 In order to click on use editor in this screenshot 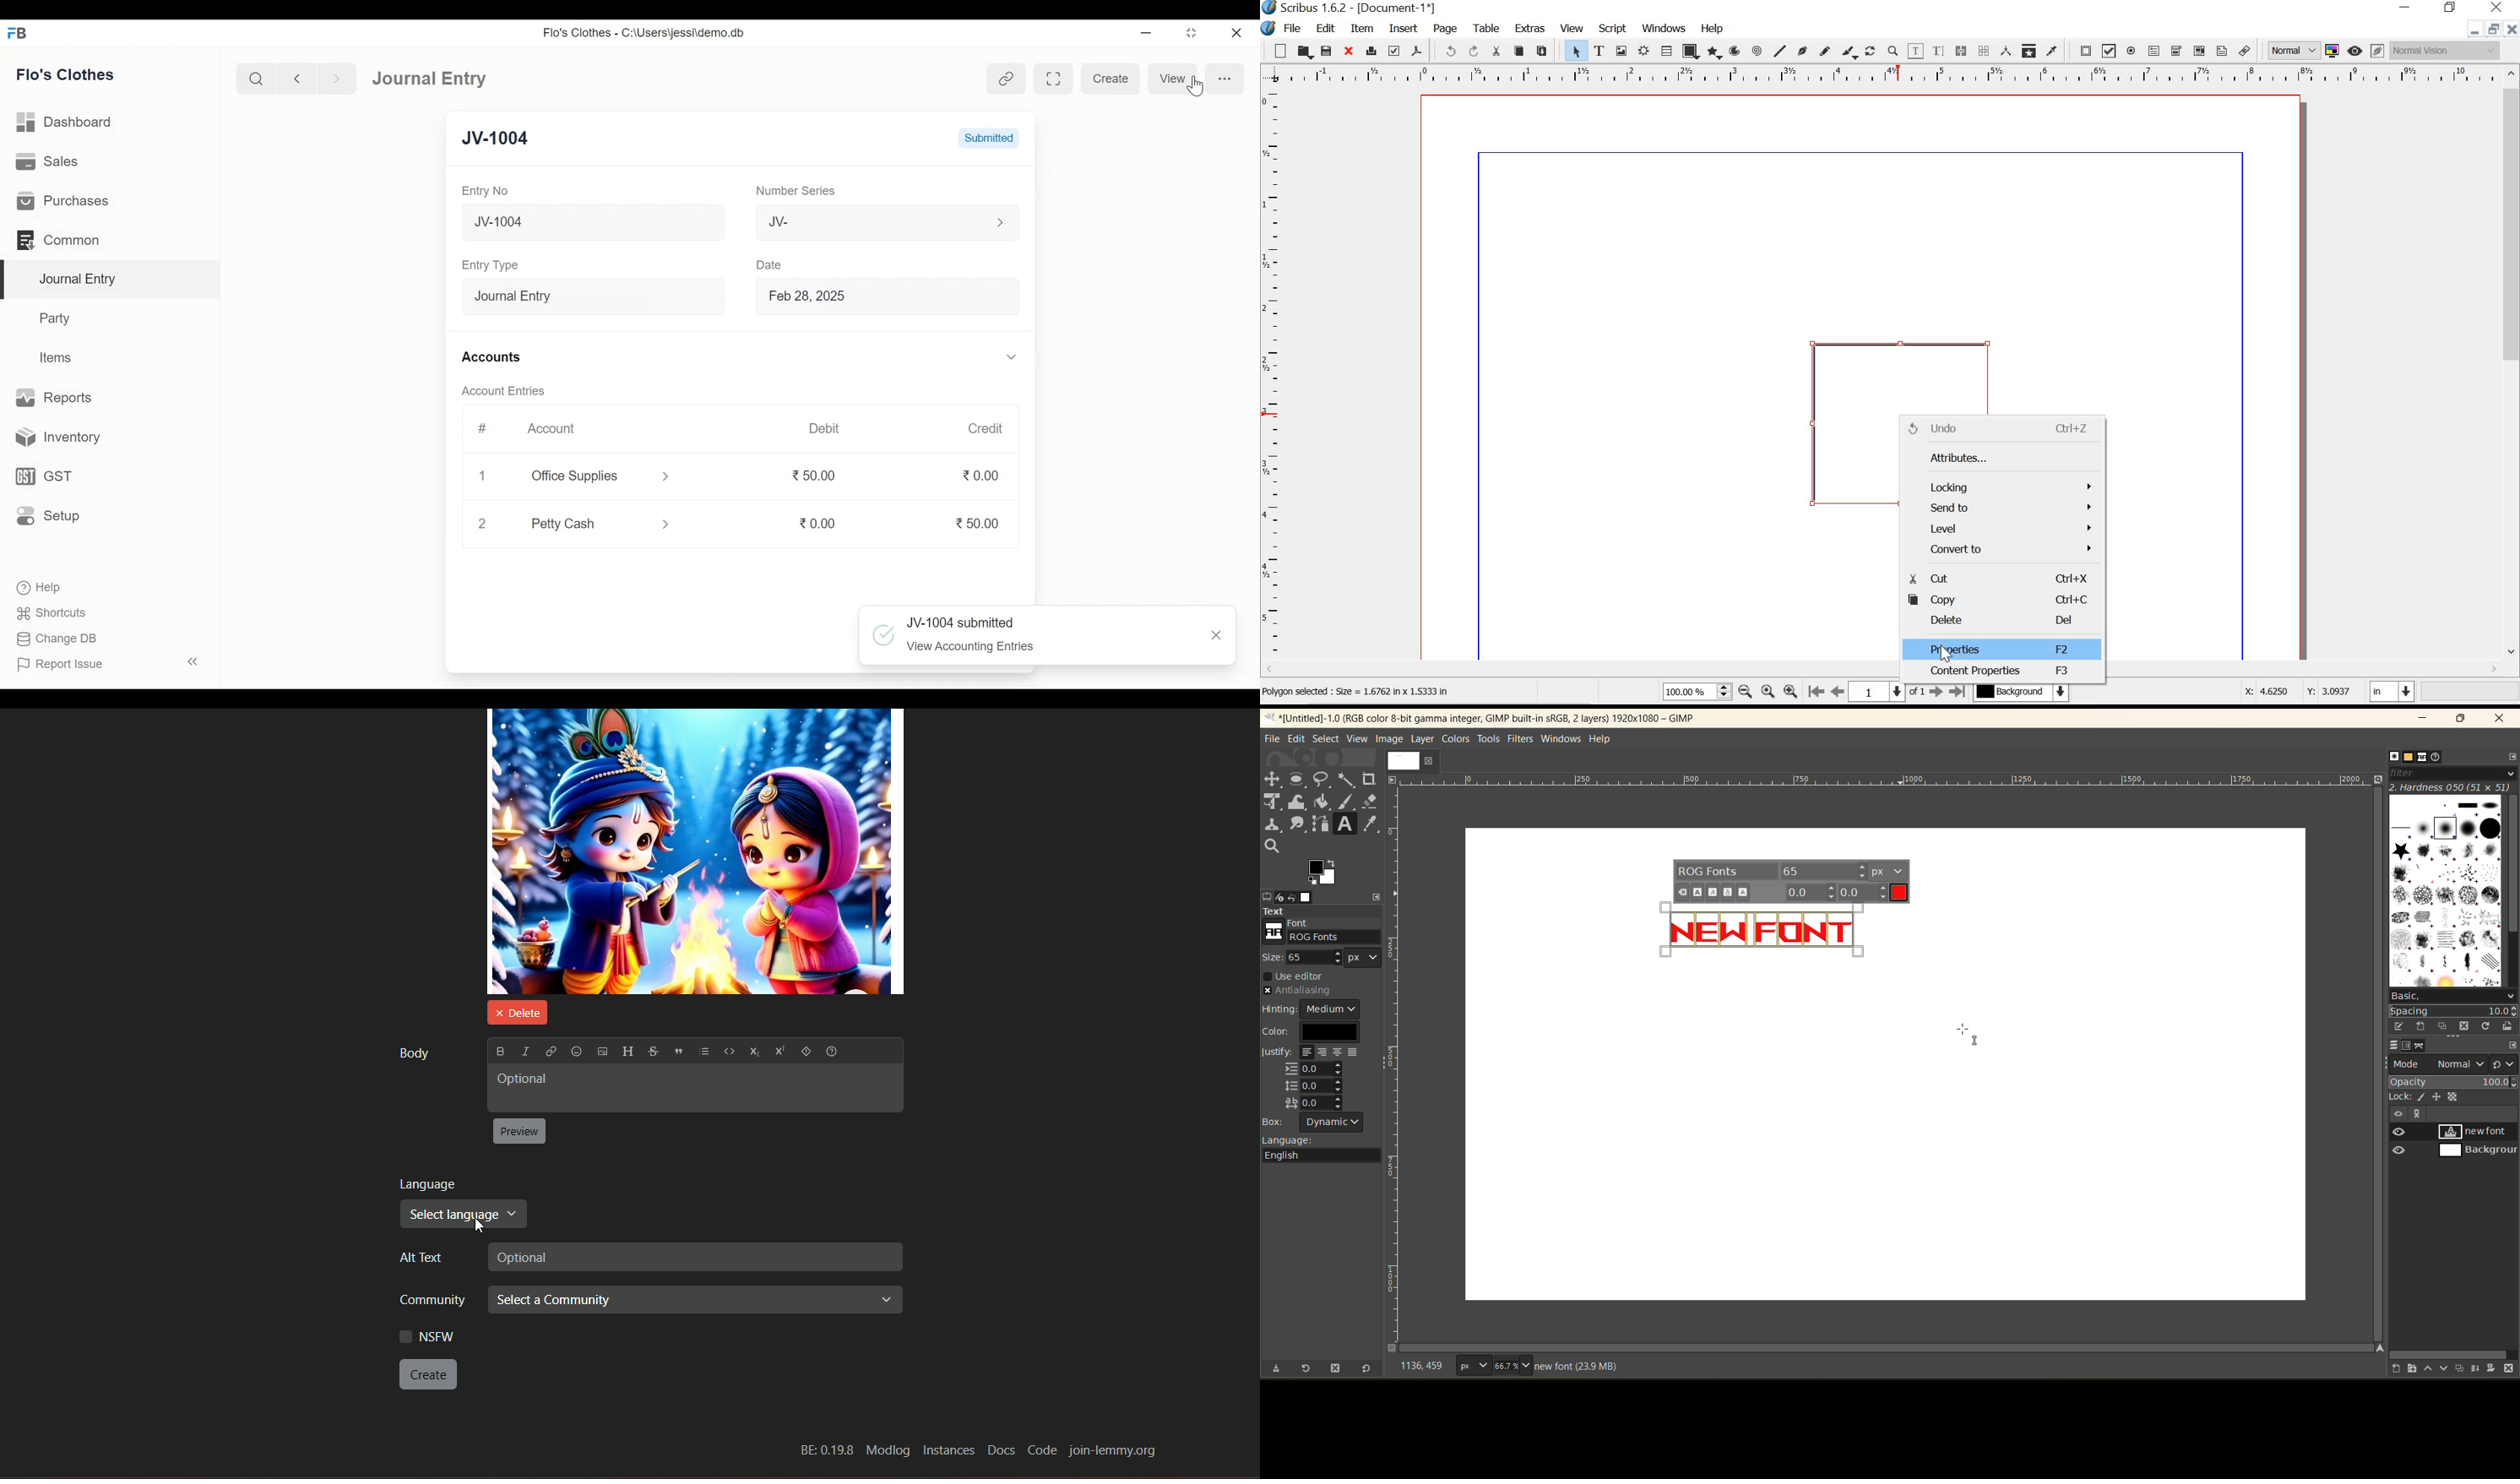, I will do `click(1300, 976)`.